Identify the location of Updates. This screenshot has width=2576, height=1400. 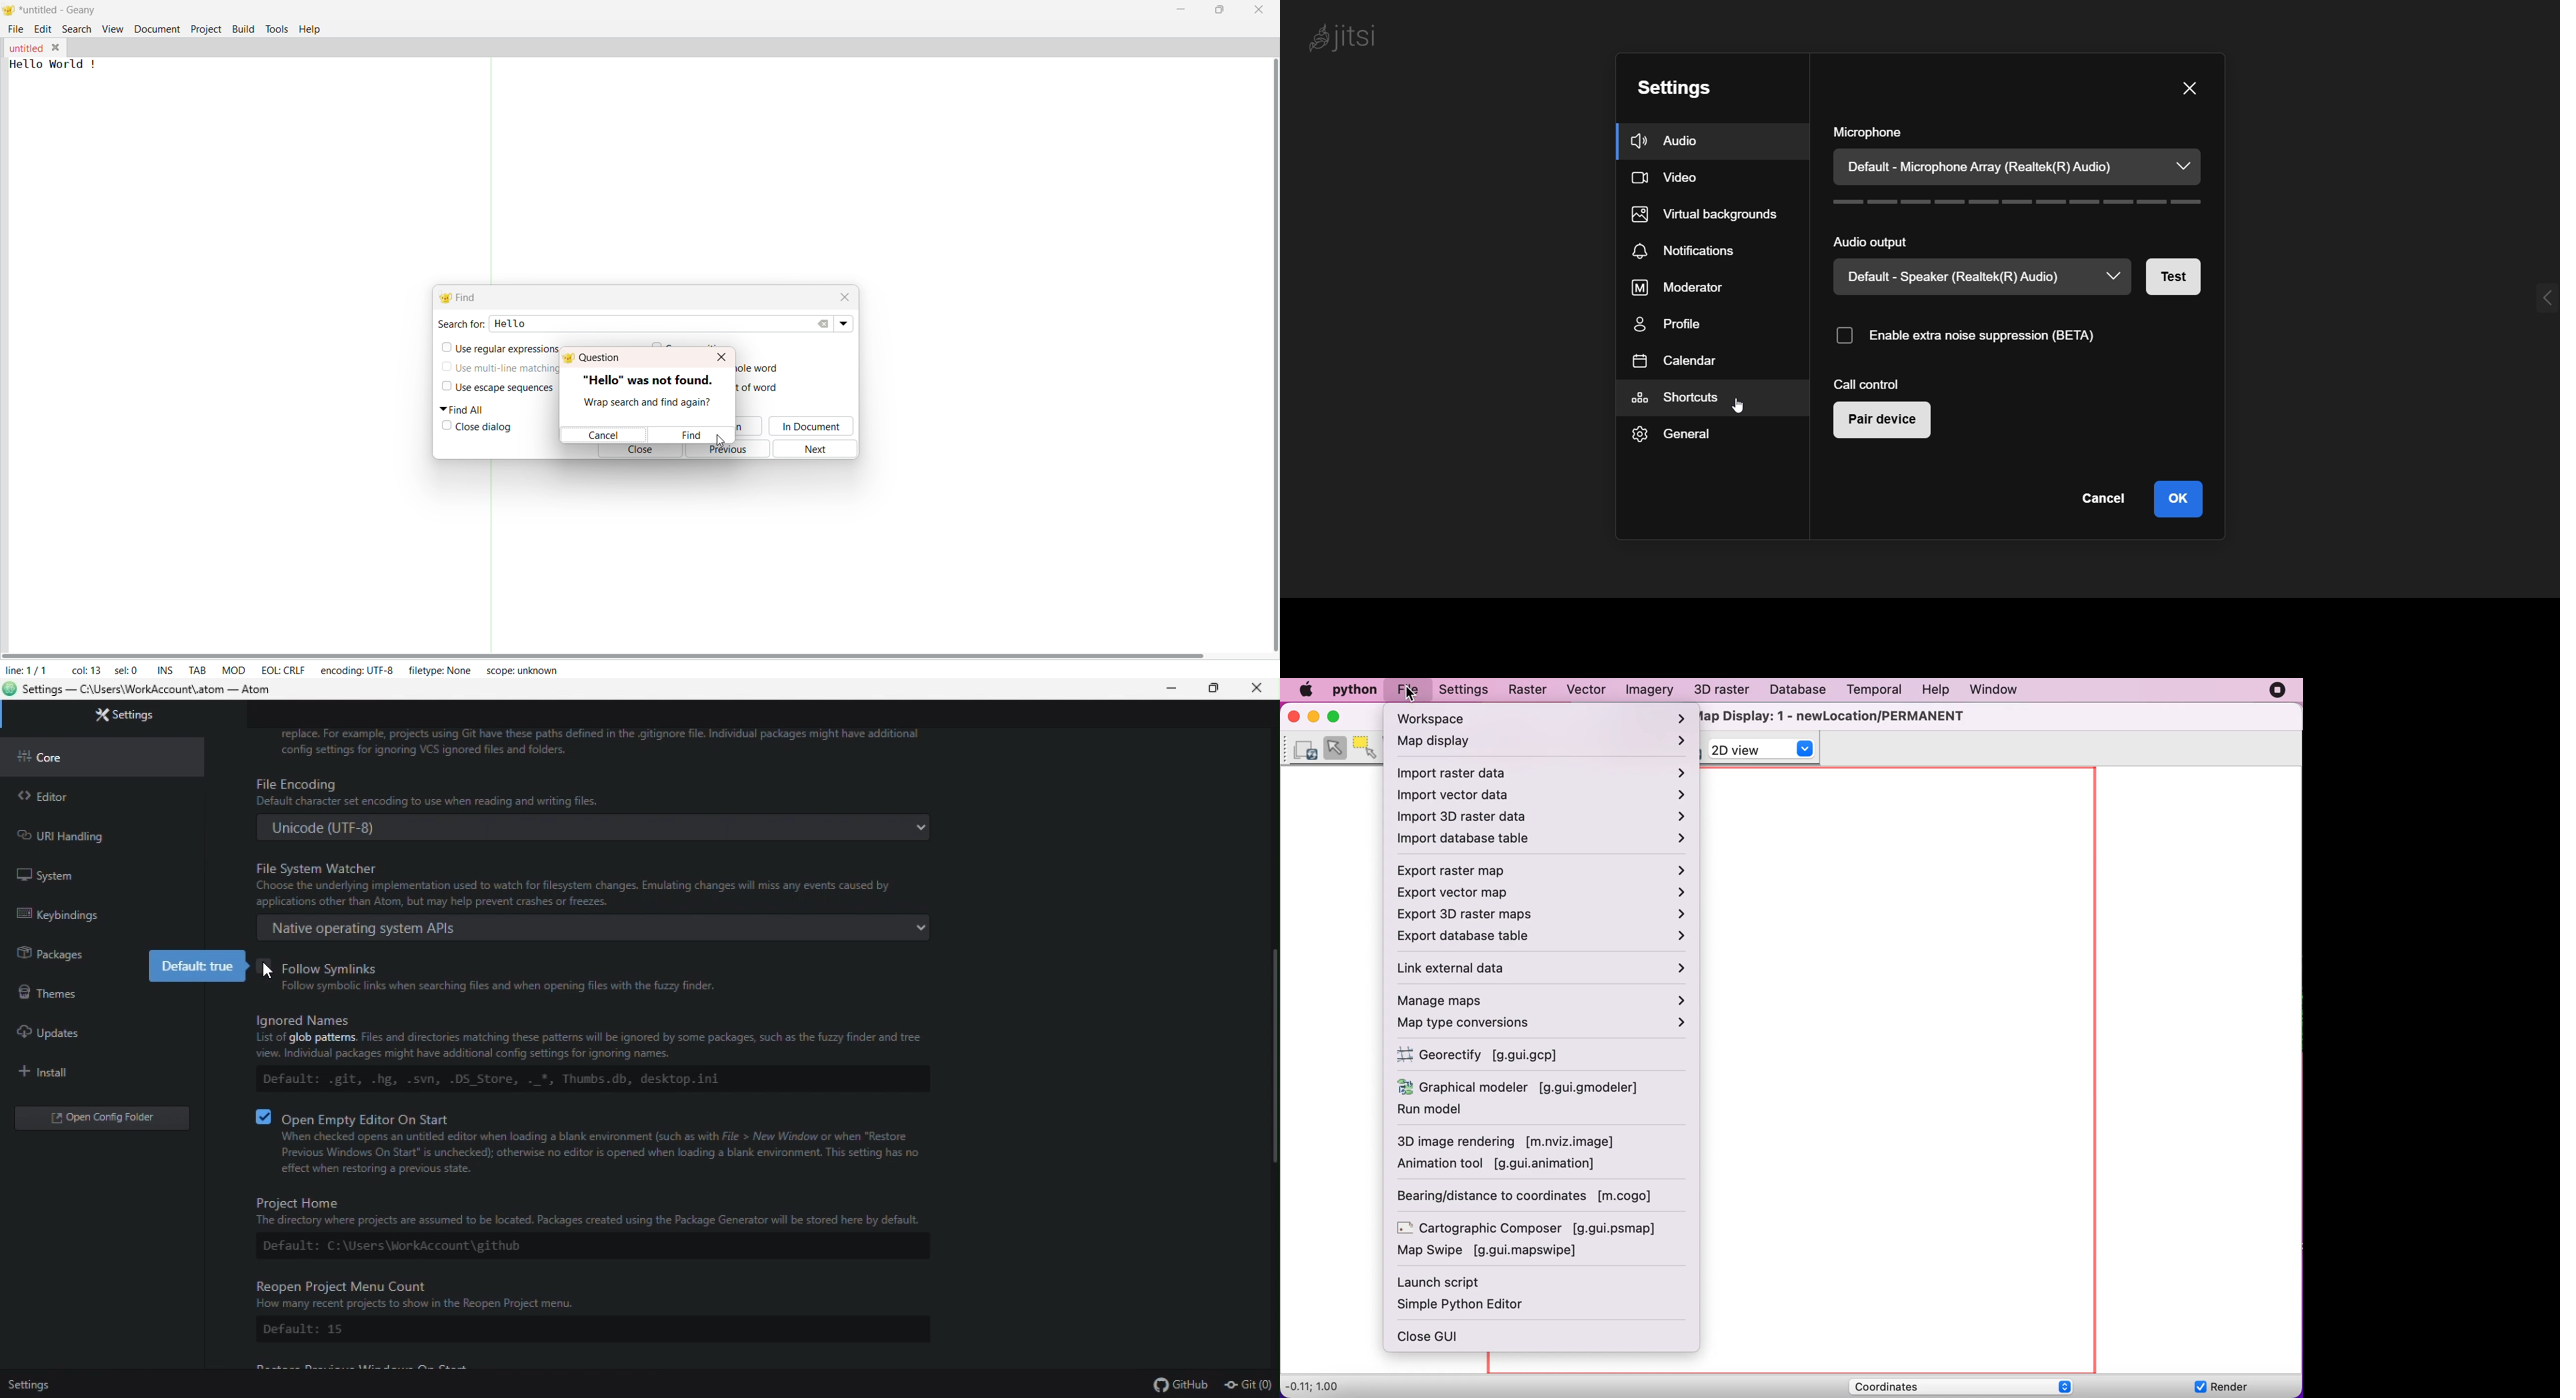
(94, 1033).